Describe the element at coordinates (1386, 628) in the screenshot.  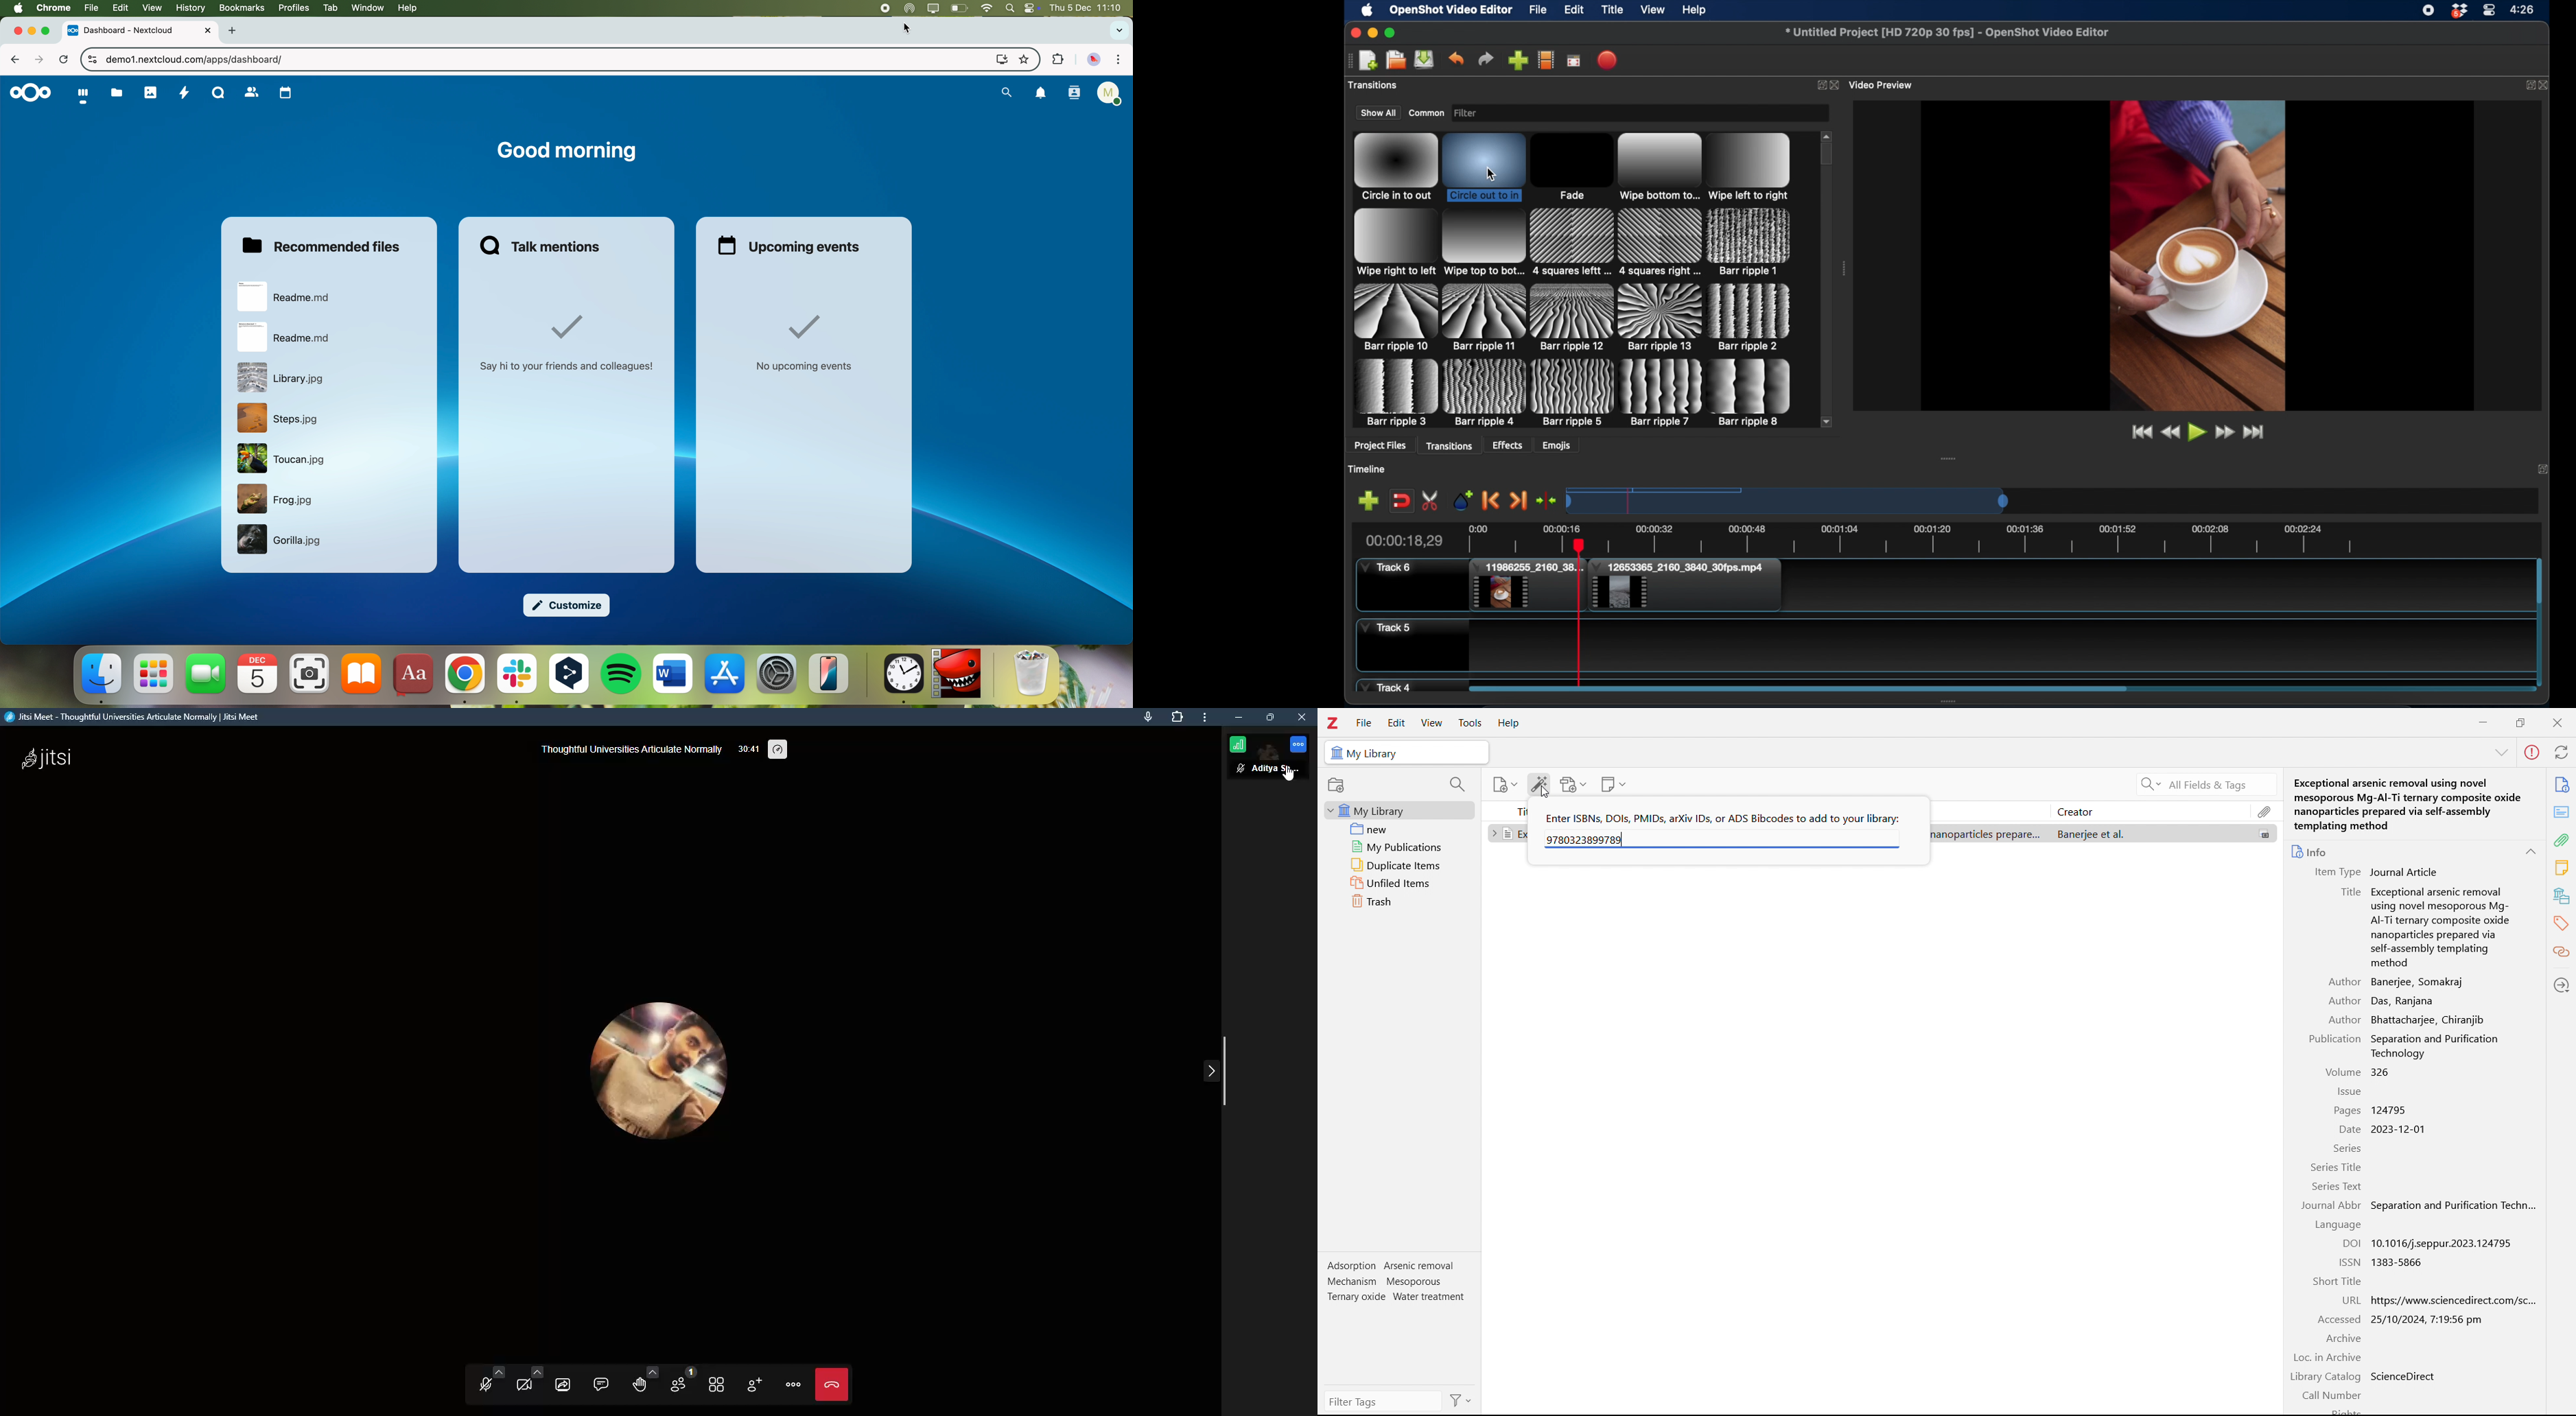
I see `track 5` at that location.